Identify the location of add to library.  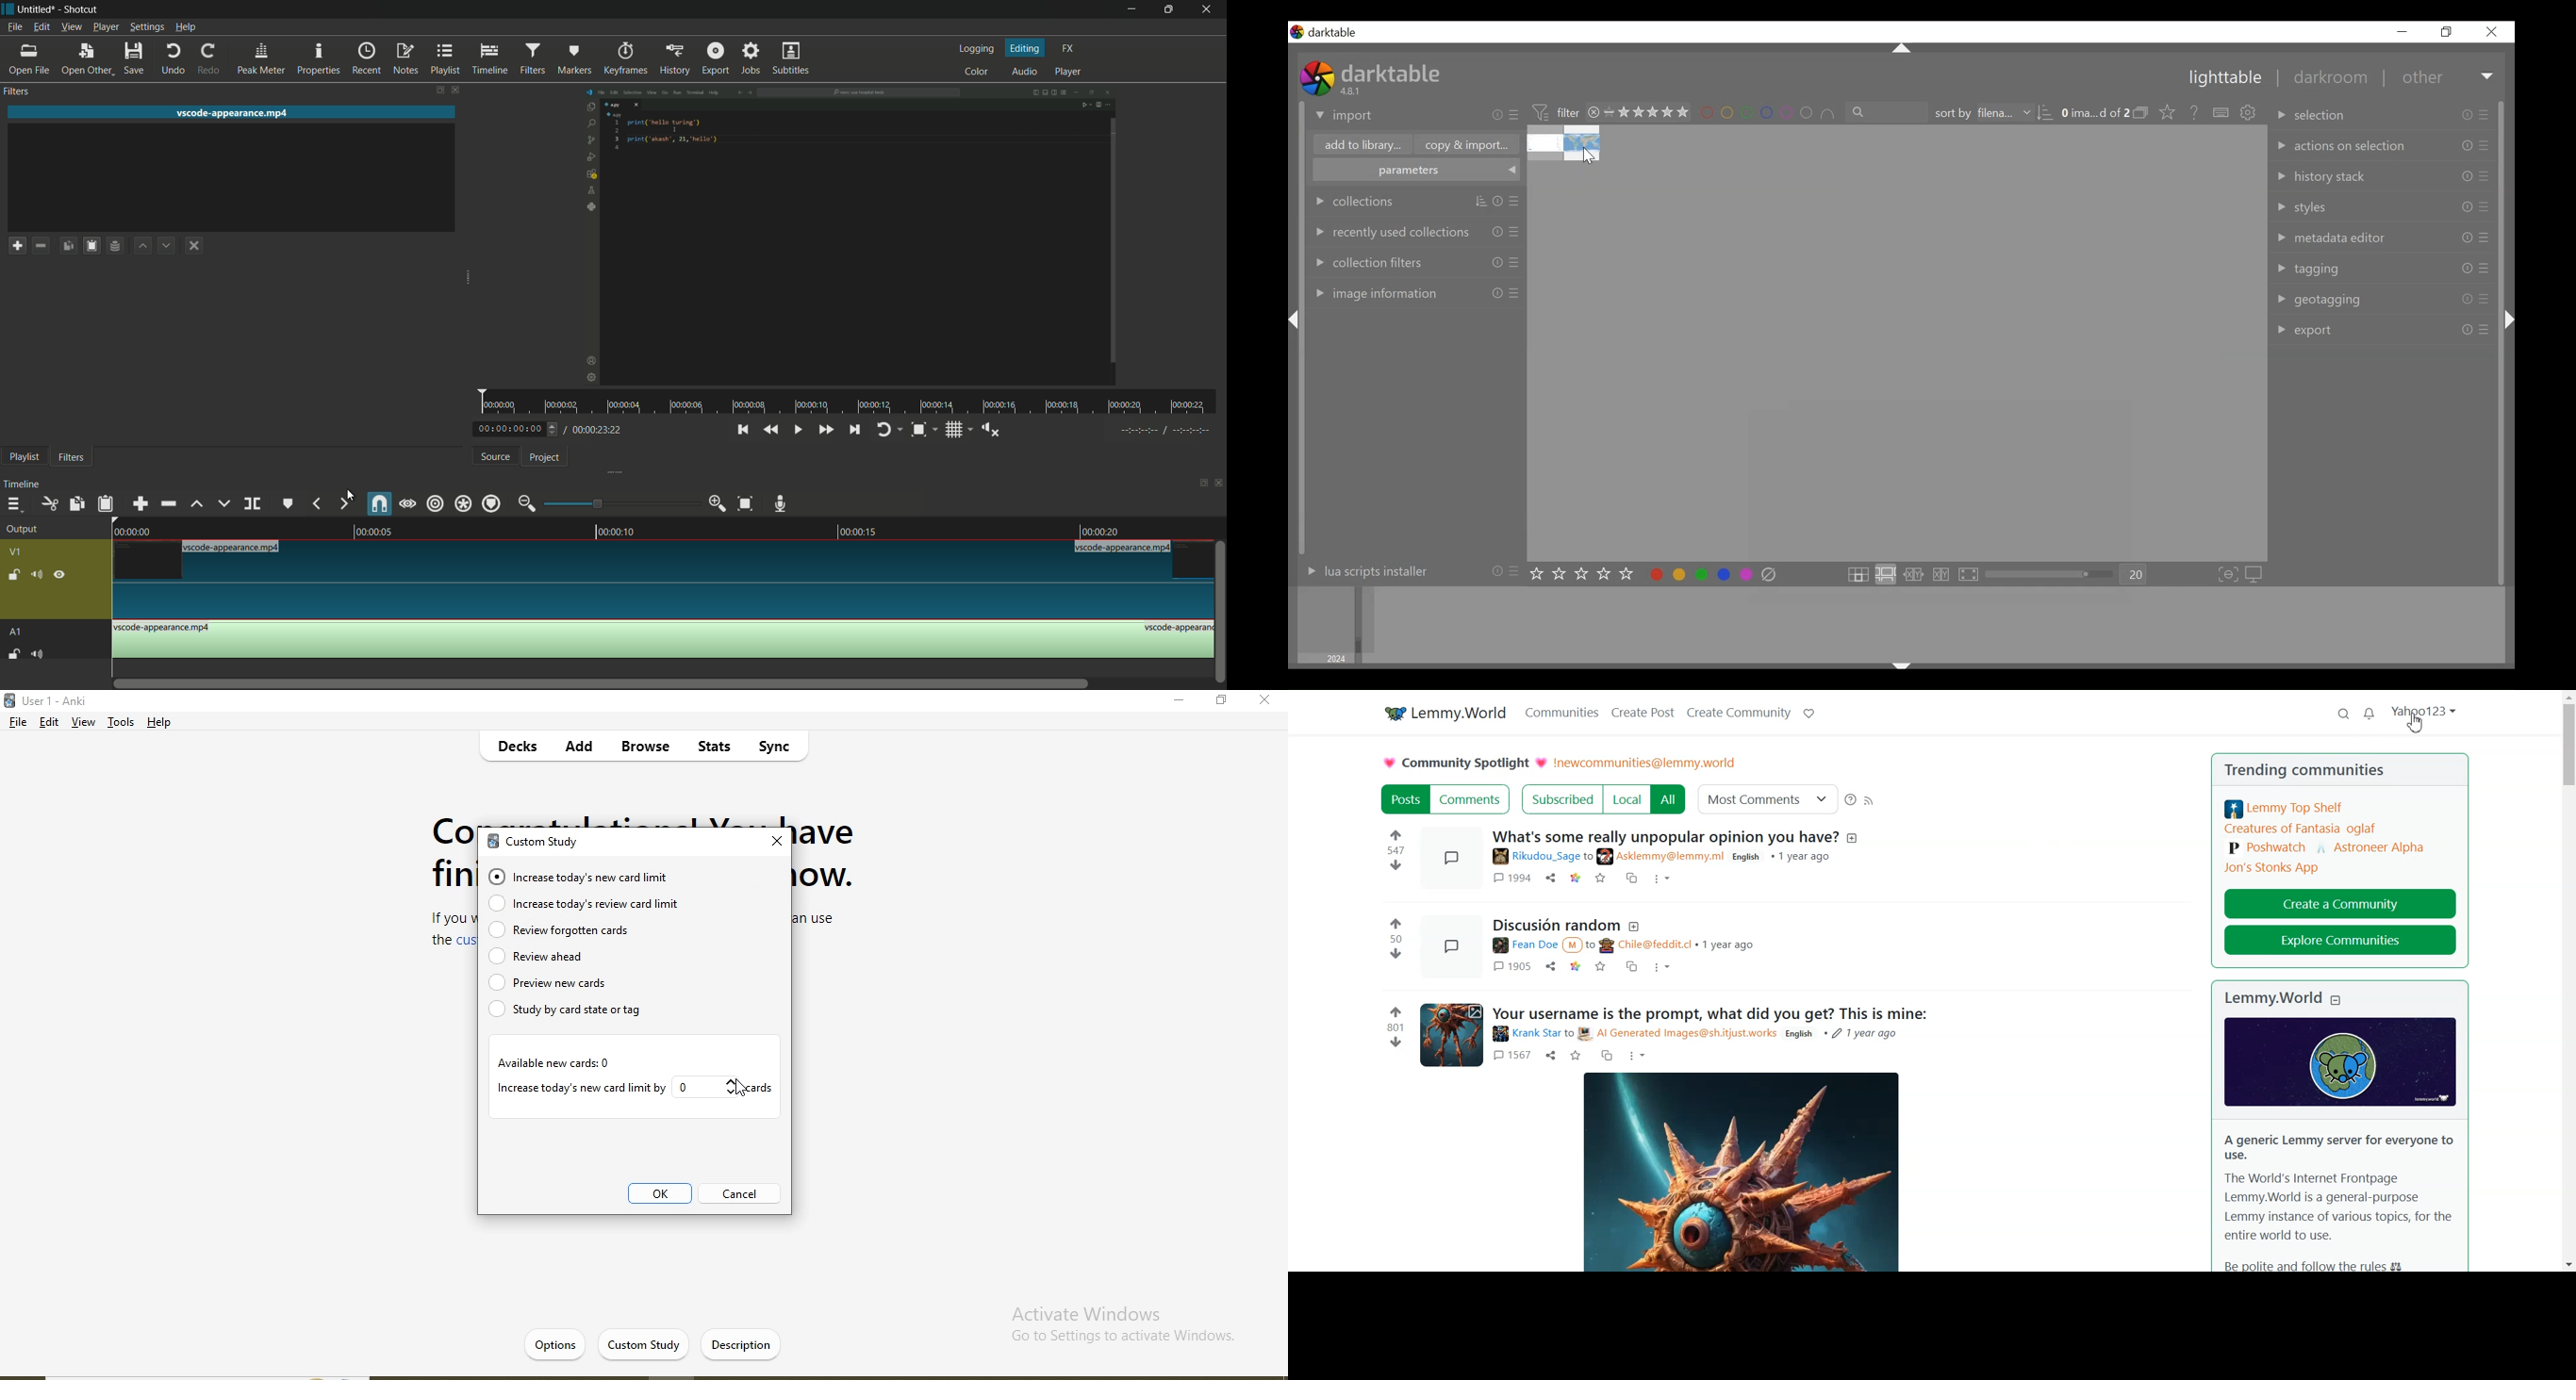
(1359, 144).